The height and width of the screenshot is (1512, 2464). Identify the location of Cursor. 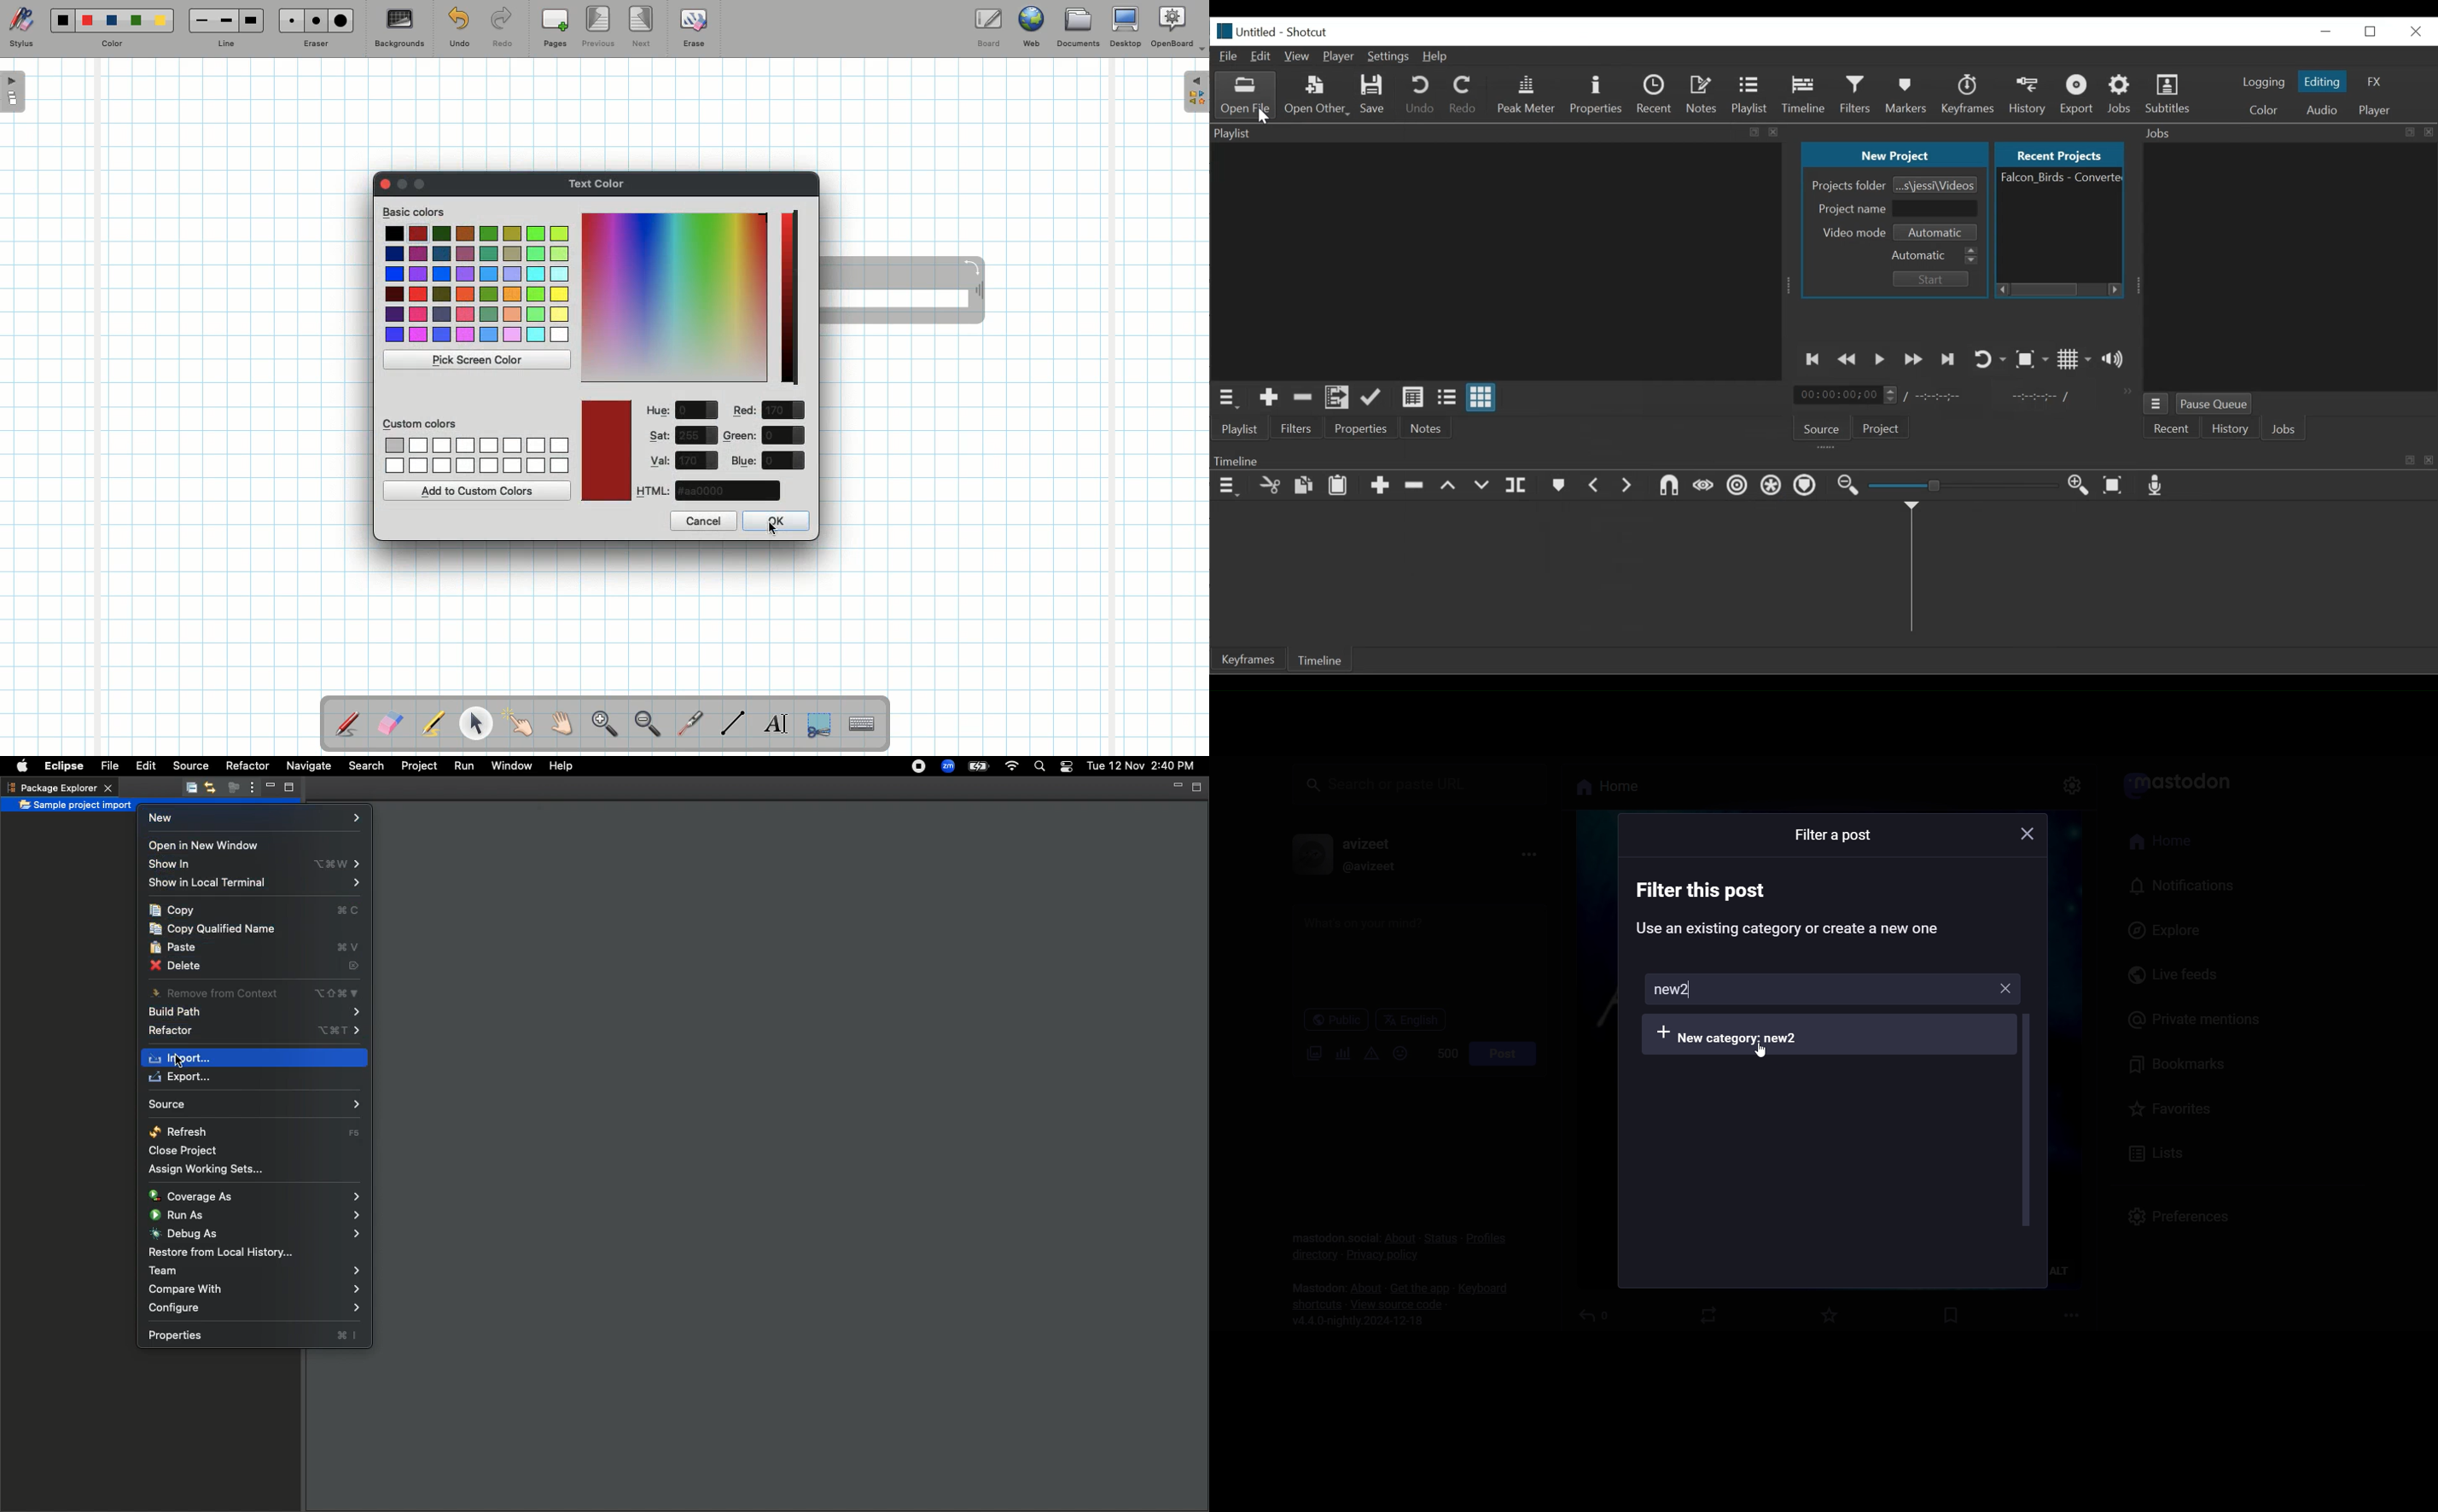
(1766, 1051).